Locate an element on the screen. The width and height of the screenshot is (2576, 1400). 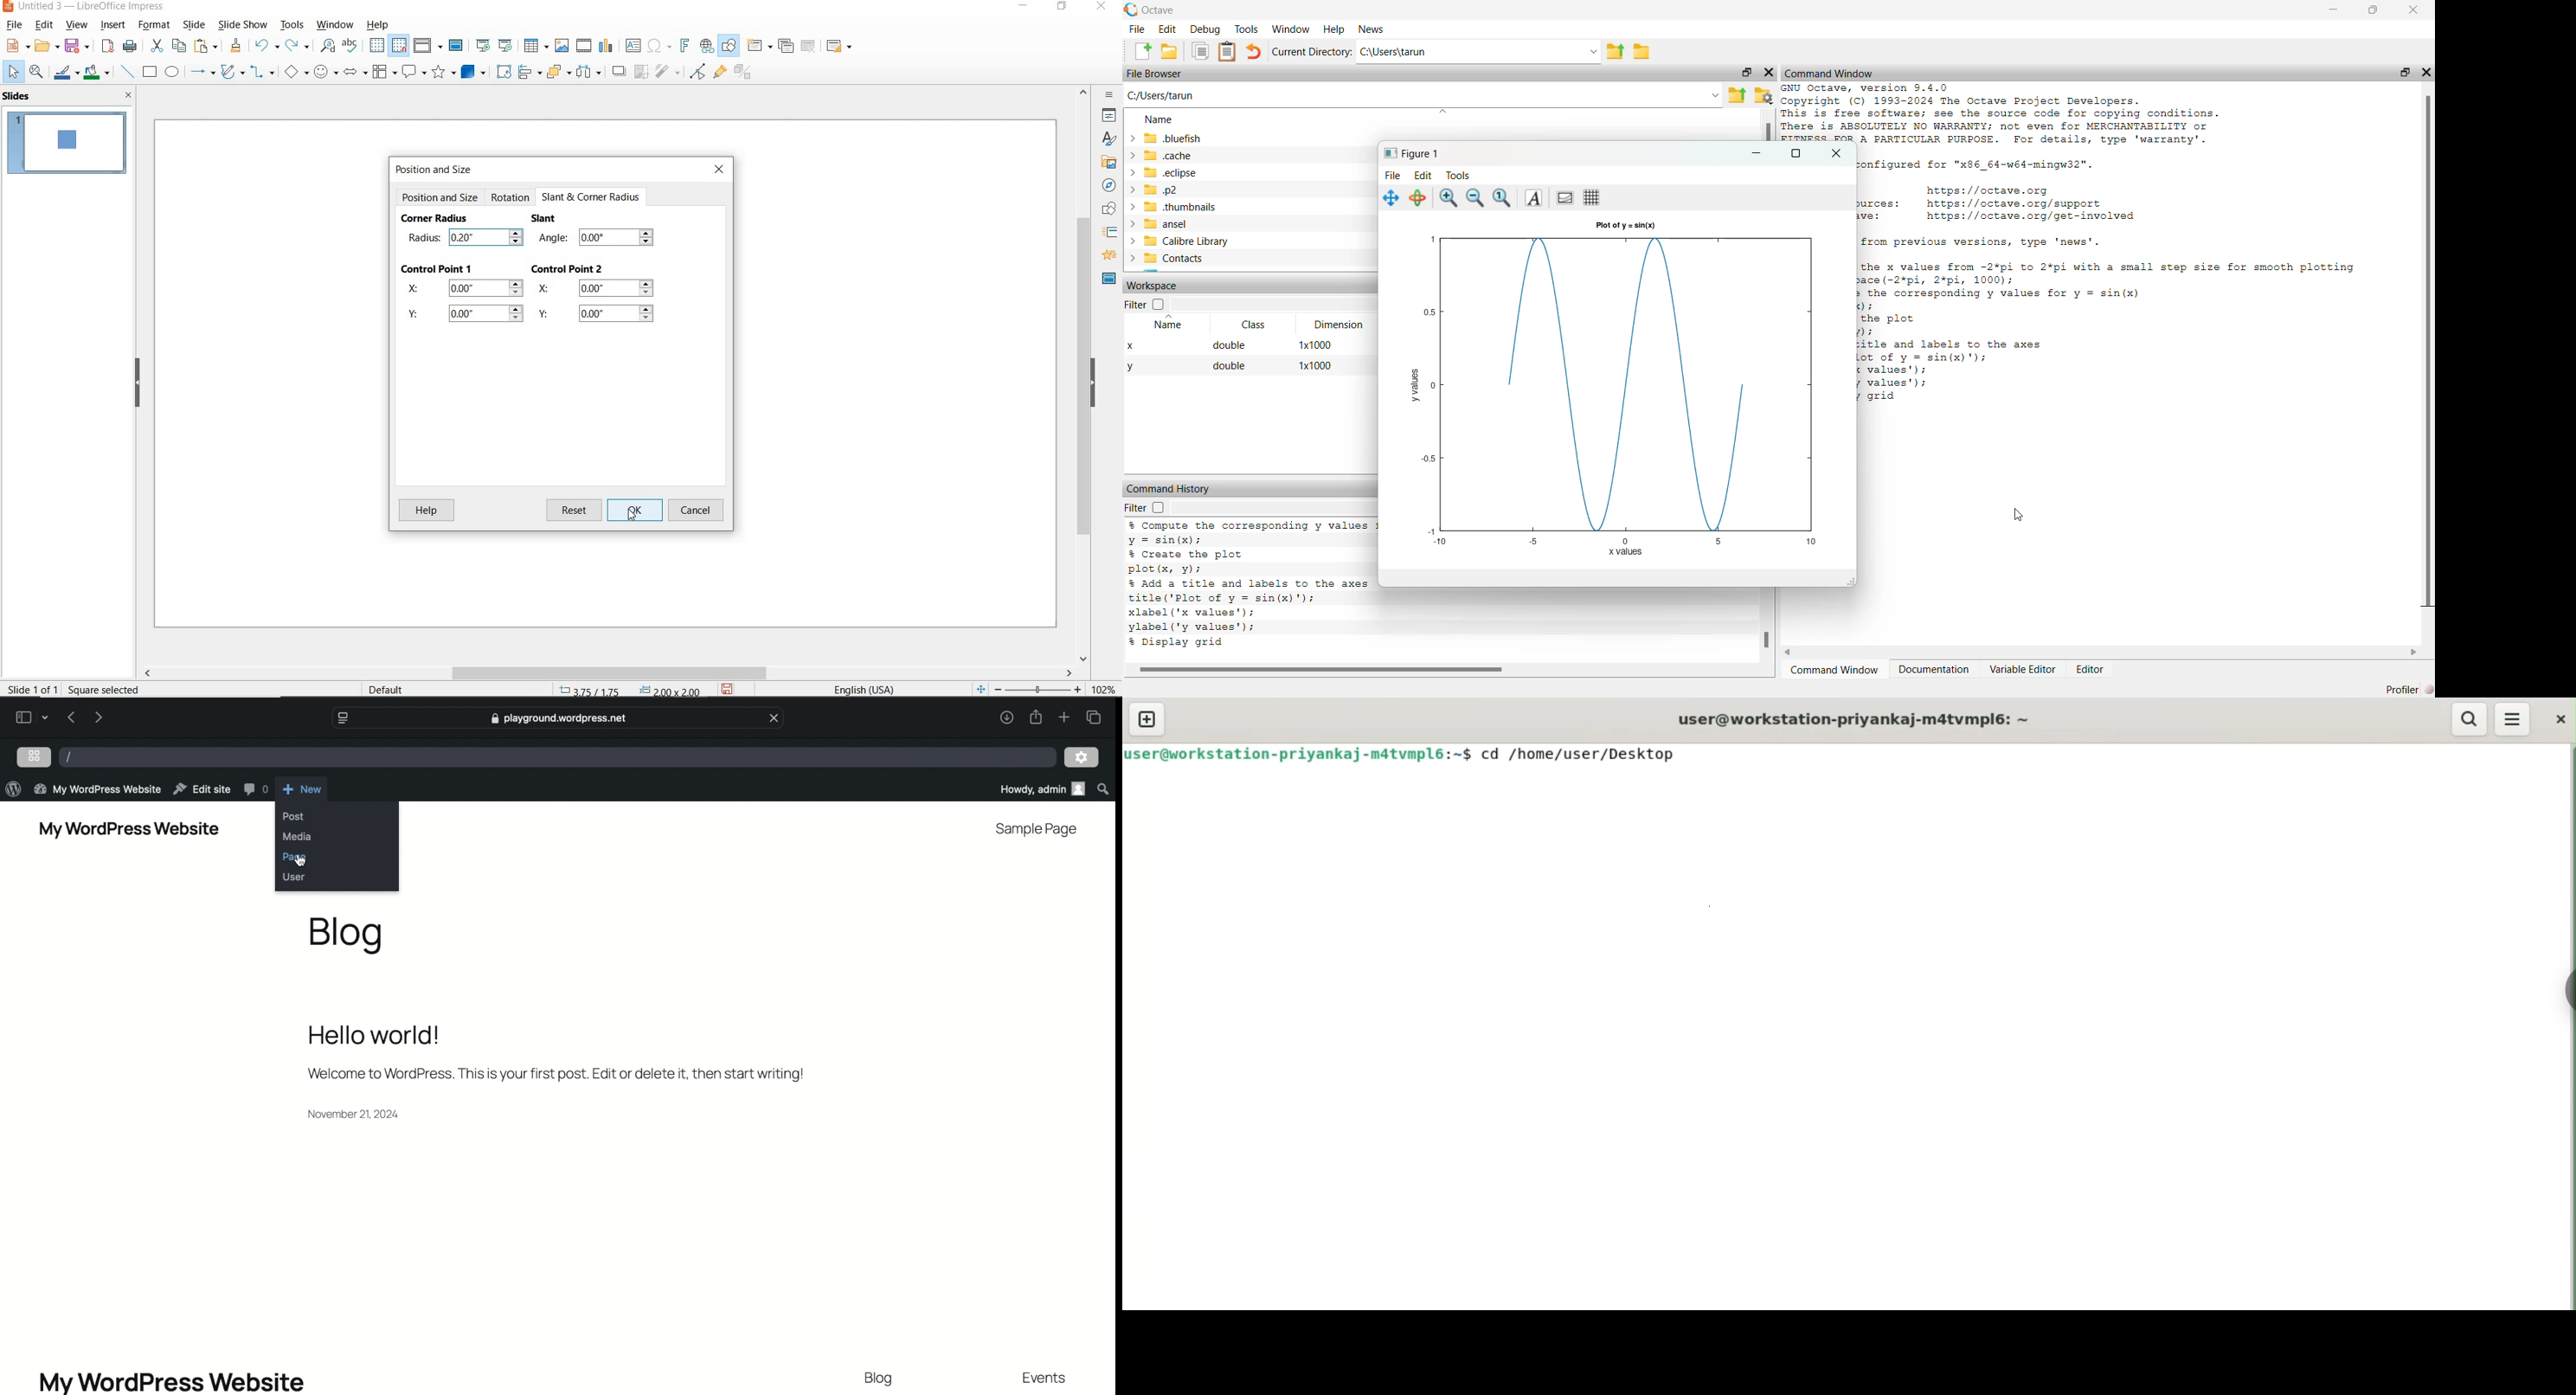
Edit is located at coordinates (1167, 30).